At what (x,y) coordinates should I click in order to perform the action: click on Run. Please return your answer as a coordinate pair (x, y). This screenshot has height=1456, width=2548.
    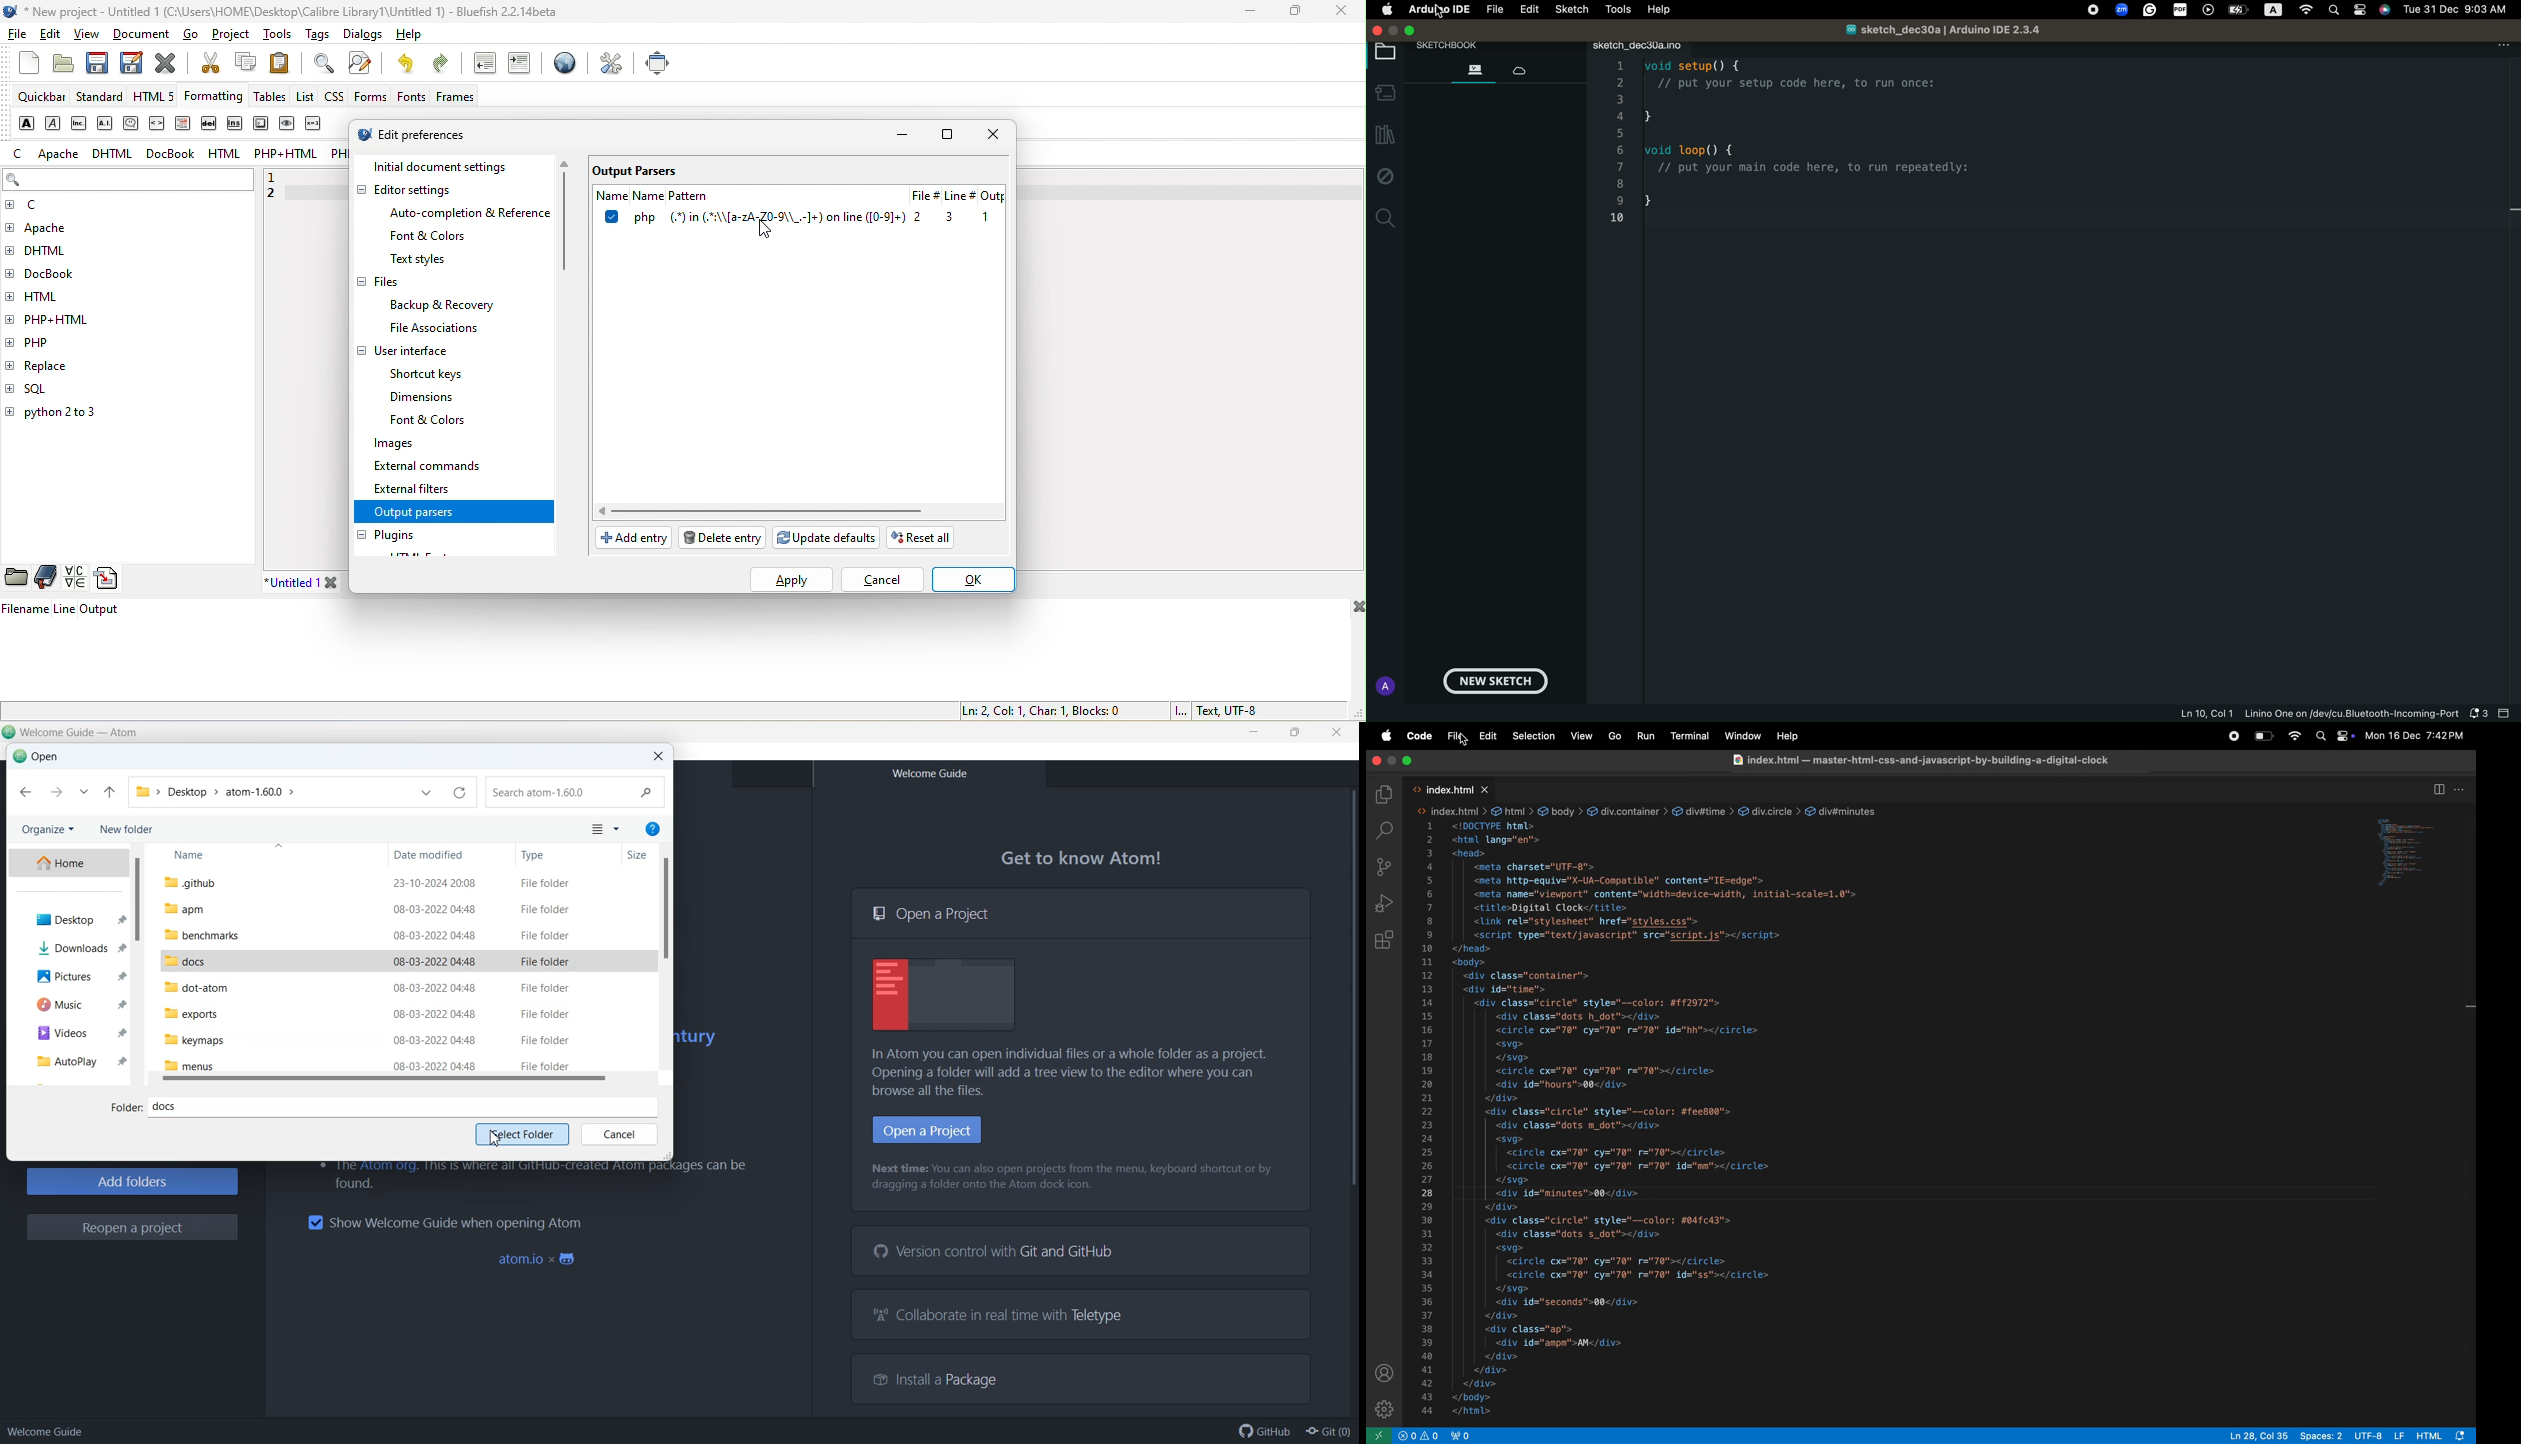
    Looking at the image, I should click on (1647, 735).